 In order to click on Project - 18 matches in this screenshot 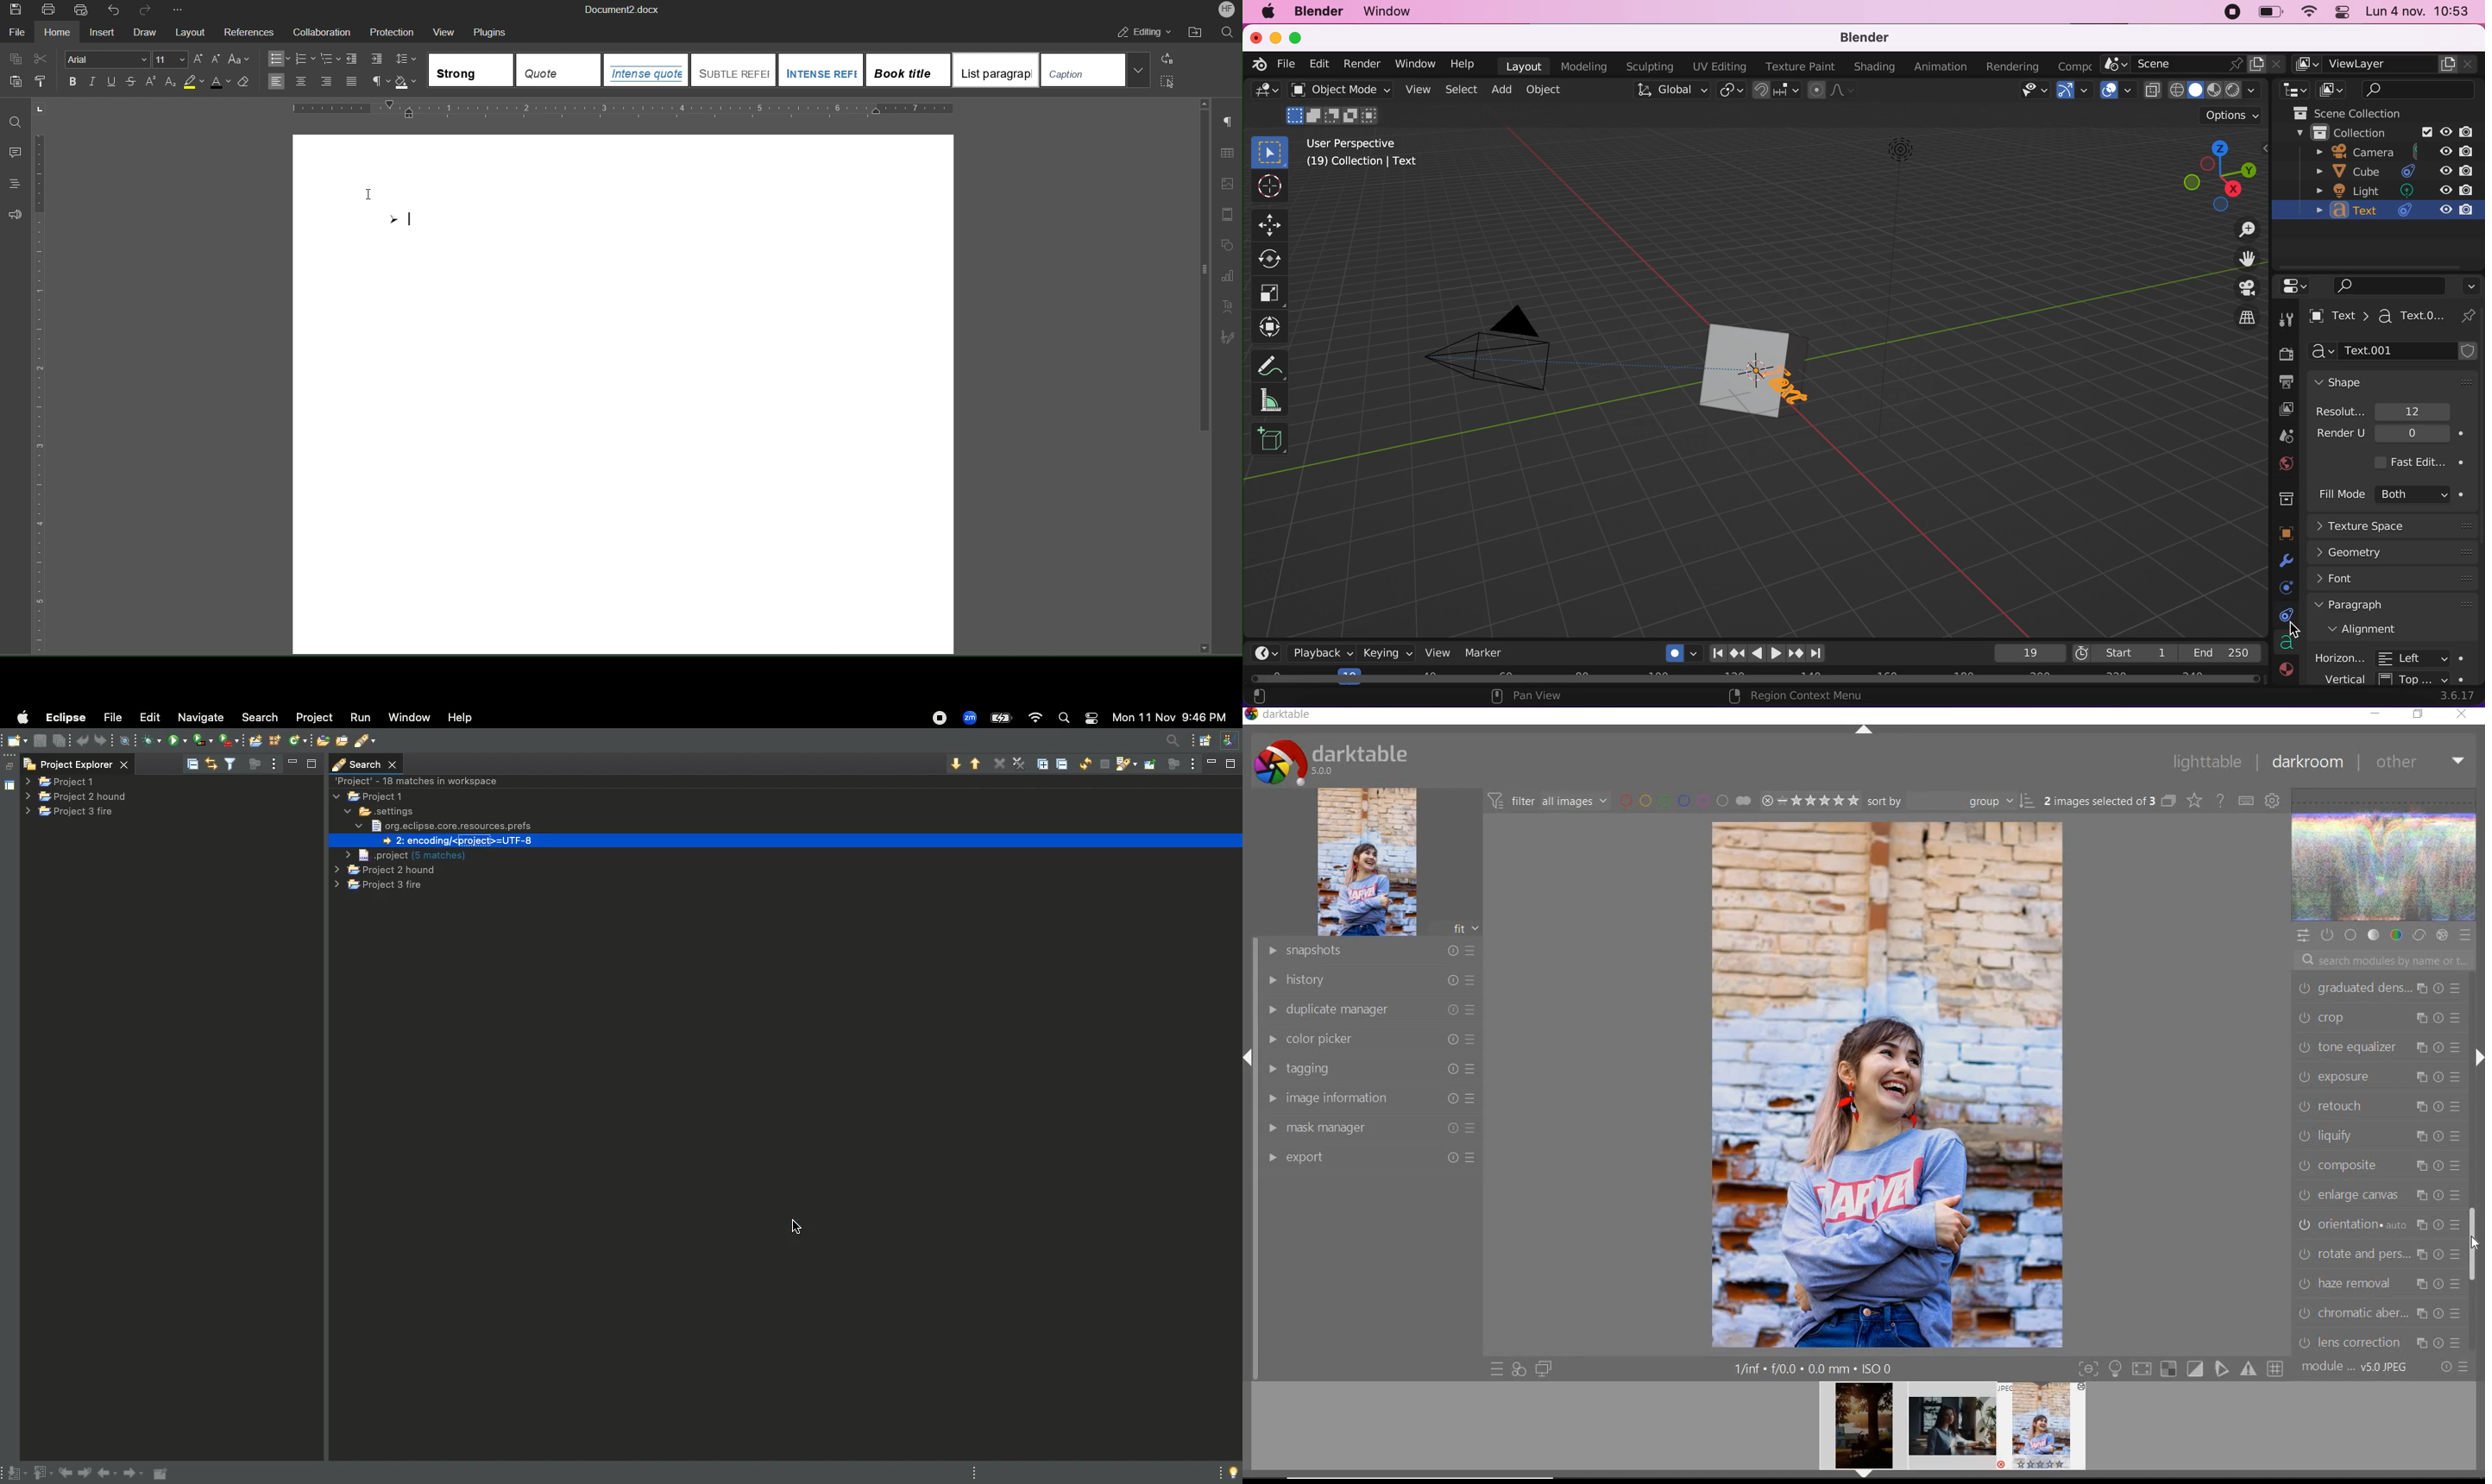, I will do `click(419, 780)`.